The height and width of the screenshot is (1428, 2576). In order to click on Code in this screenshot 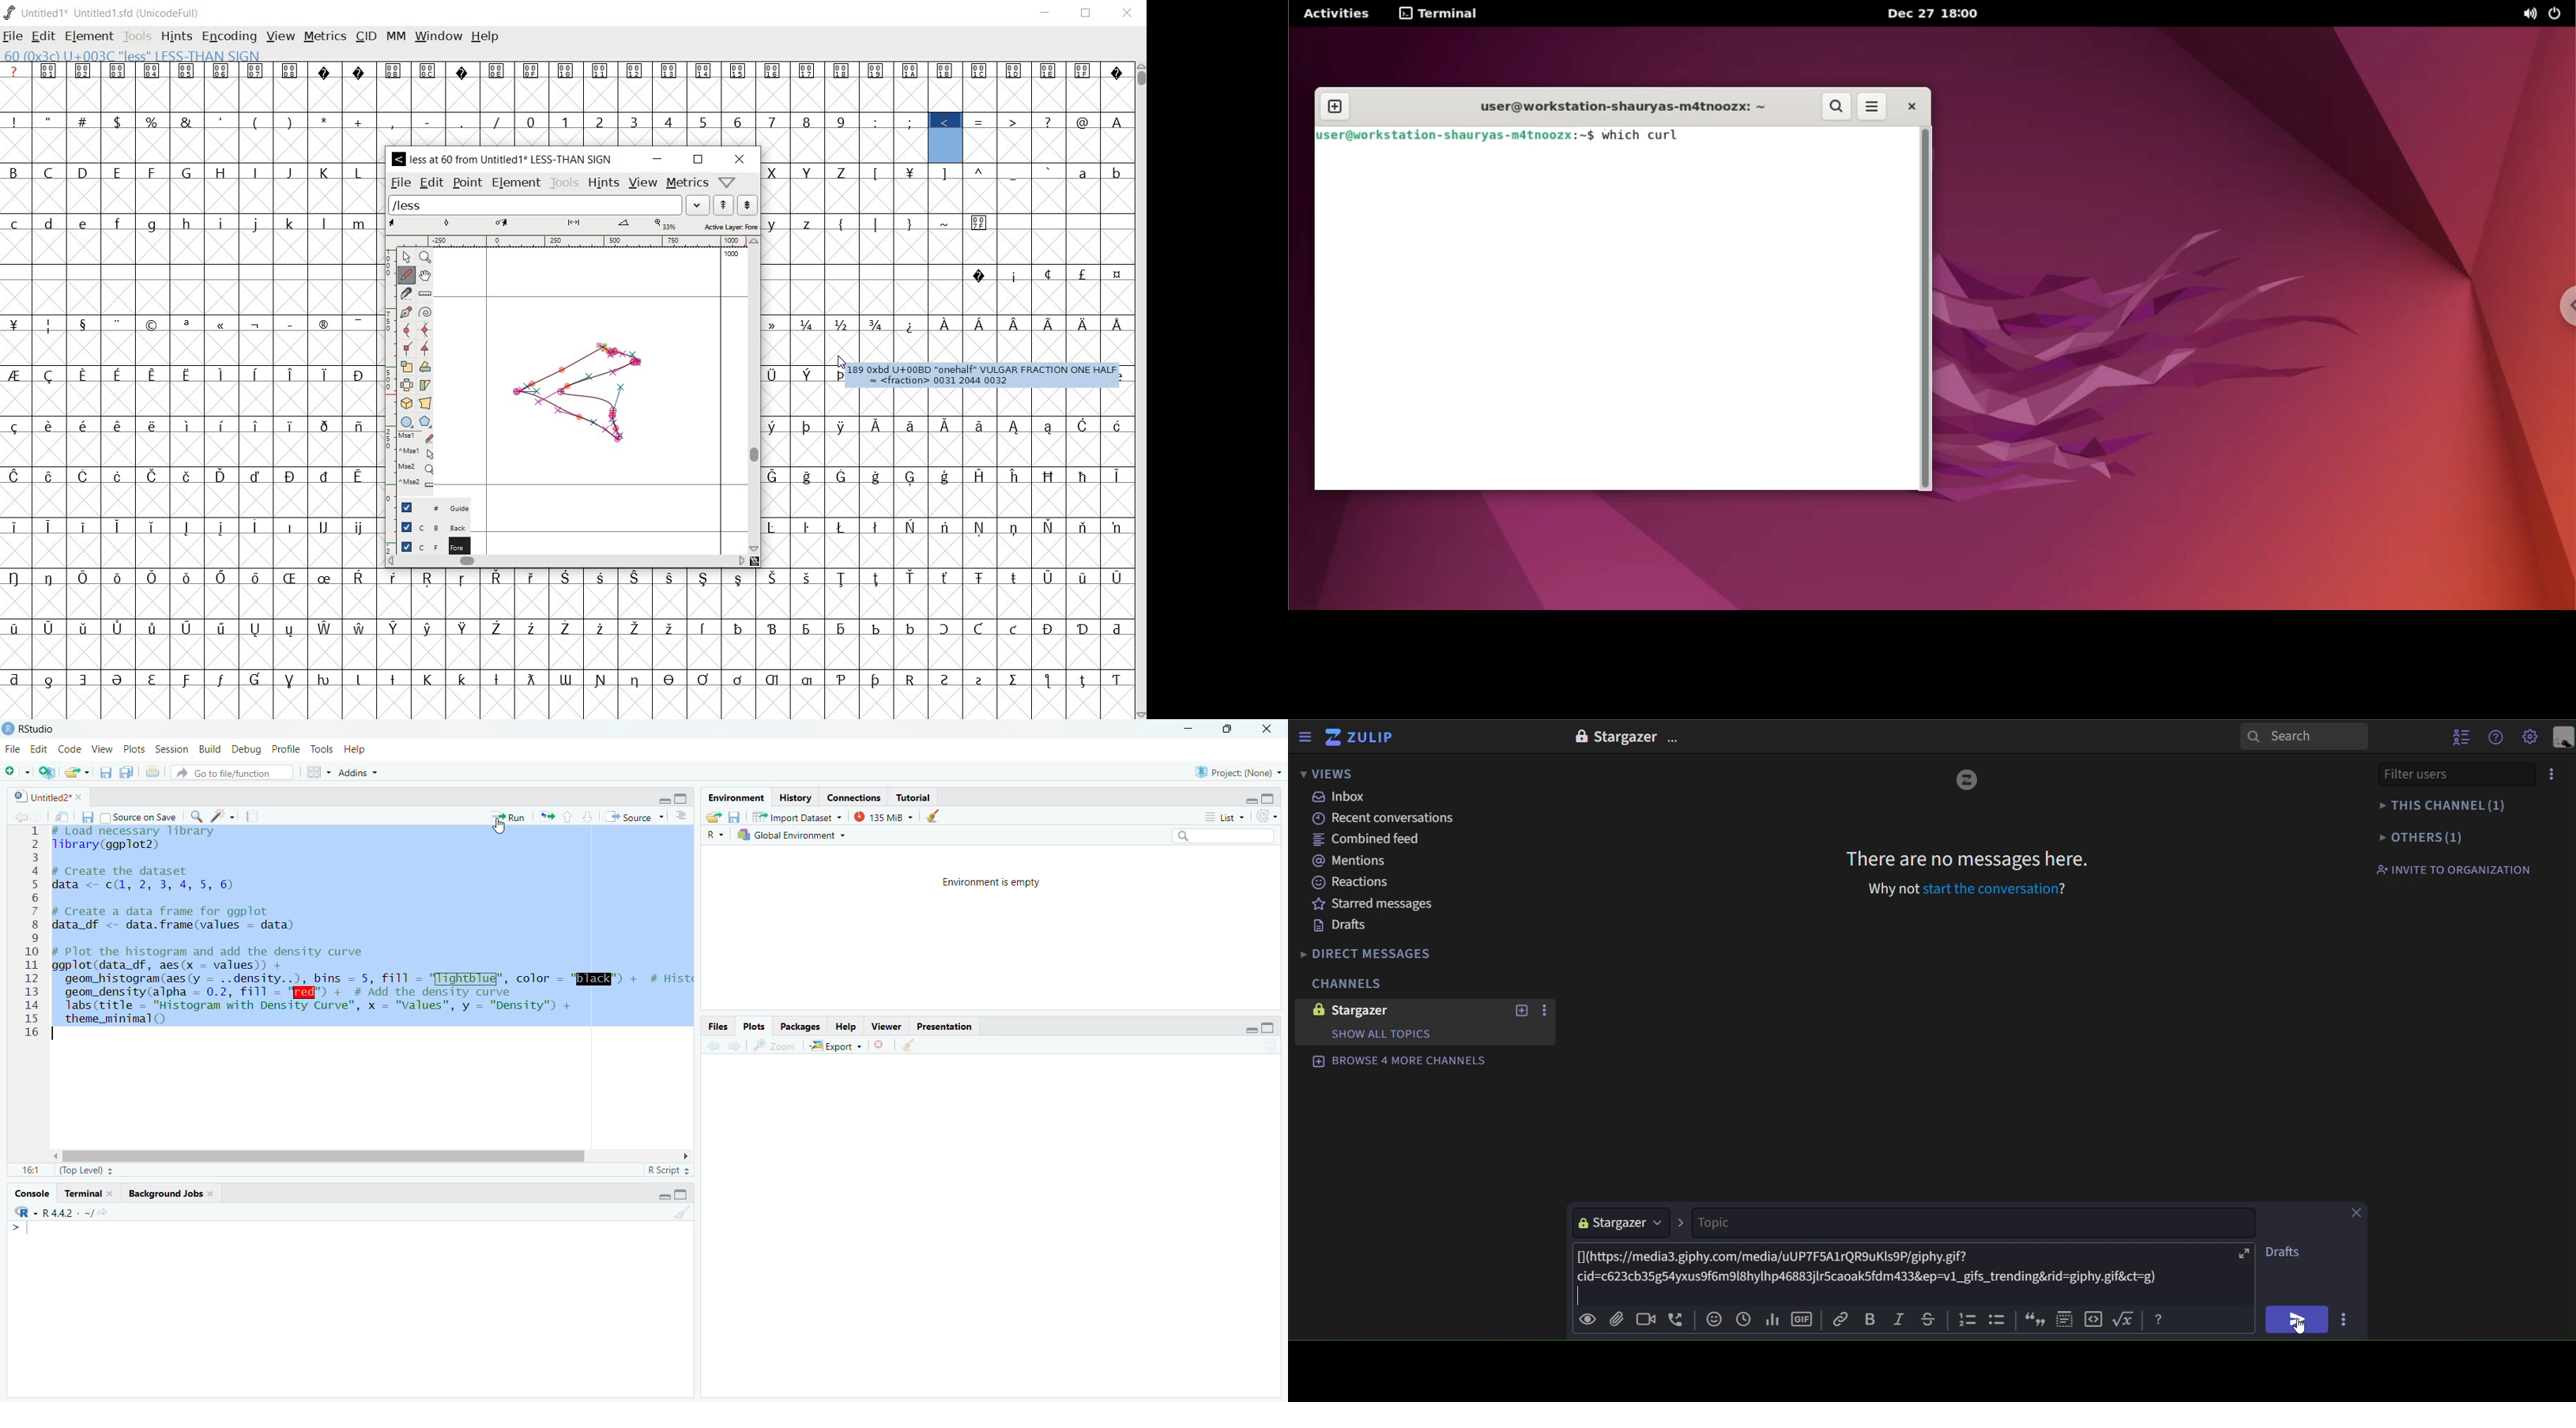, I will do `click(68, 747)`.